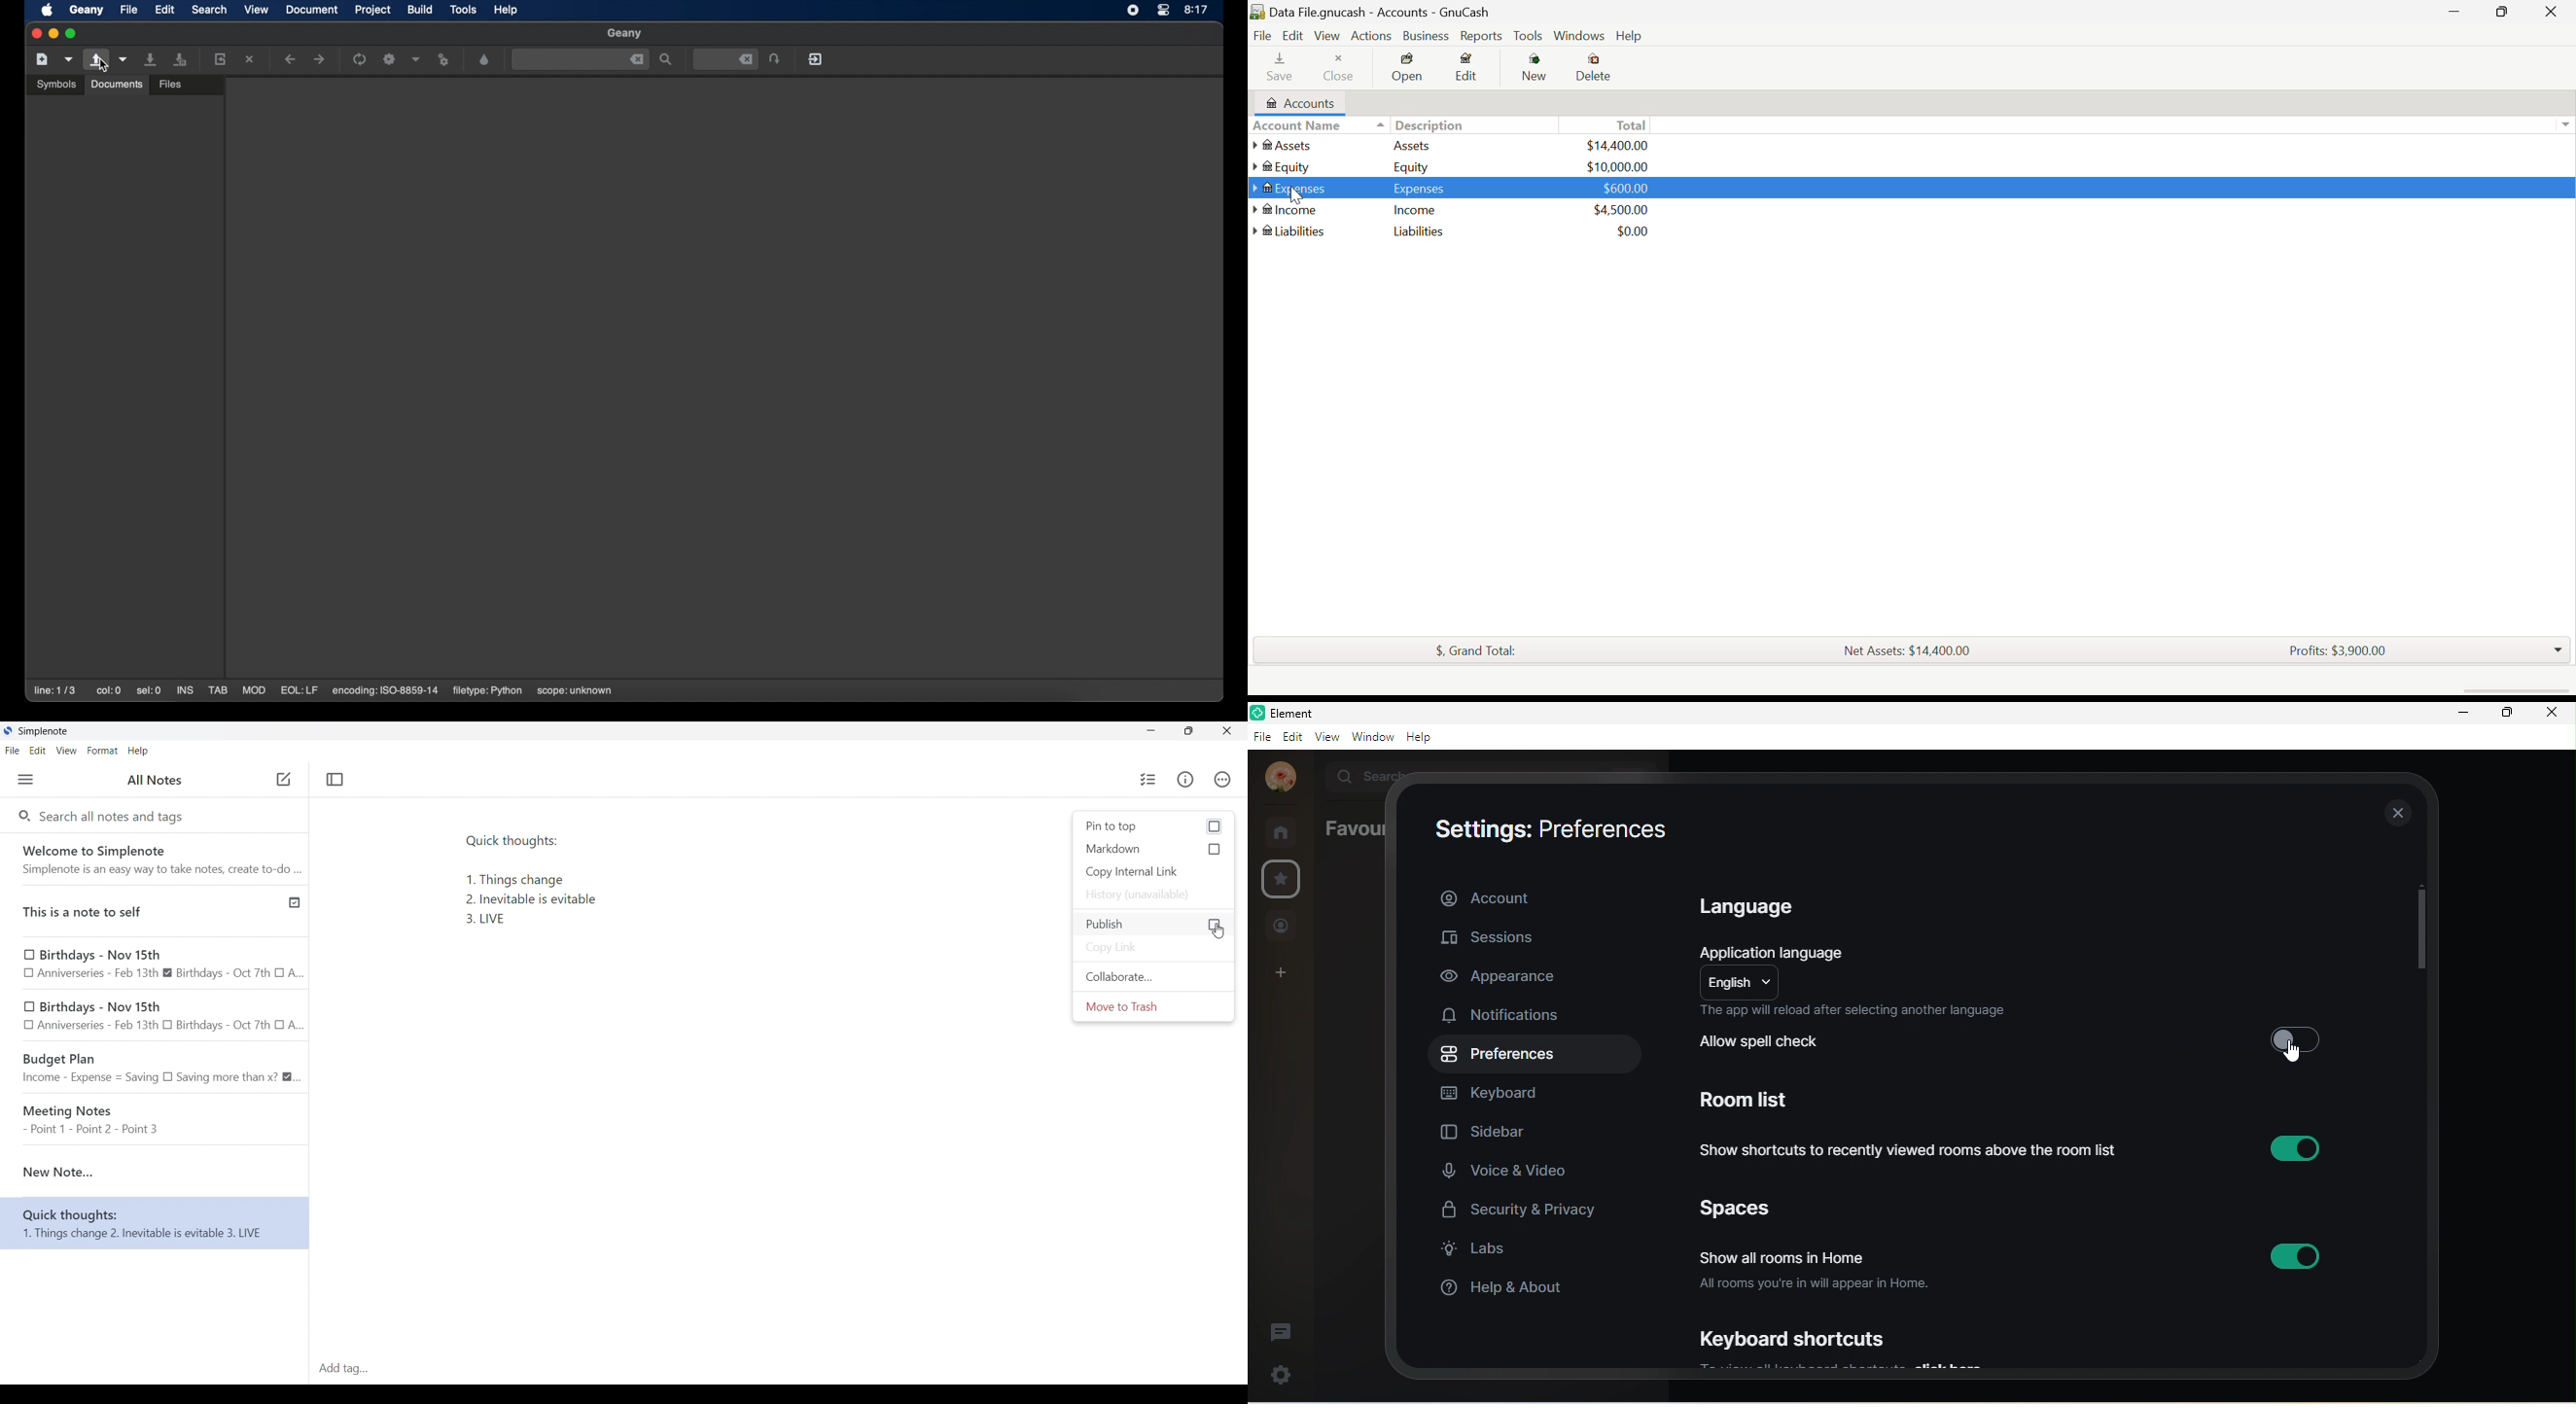 The image size is (2576, 1428). I want to click on settings: preferences, so click(1560, 836).